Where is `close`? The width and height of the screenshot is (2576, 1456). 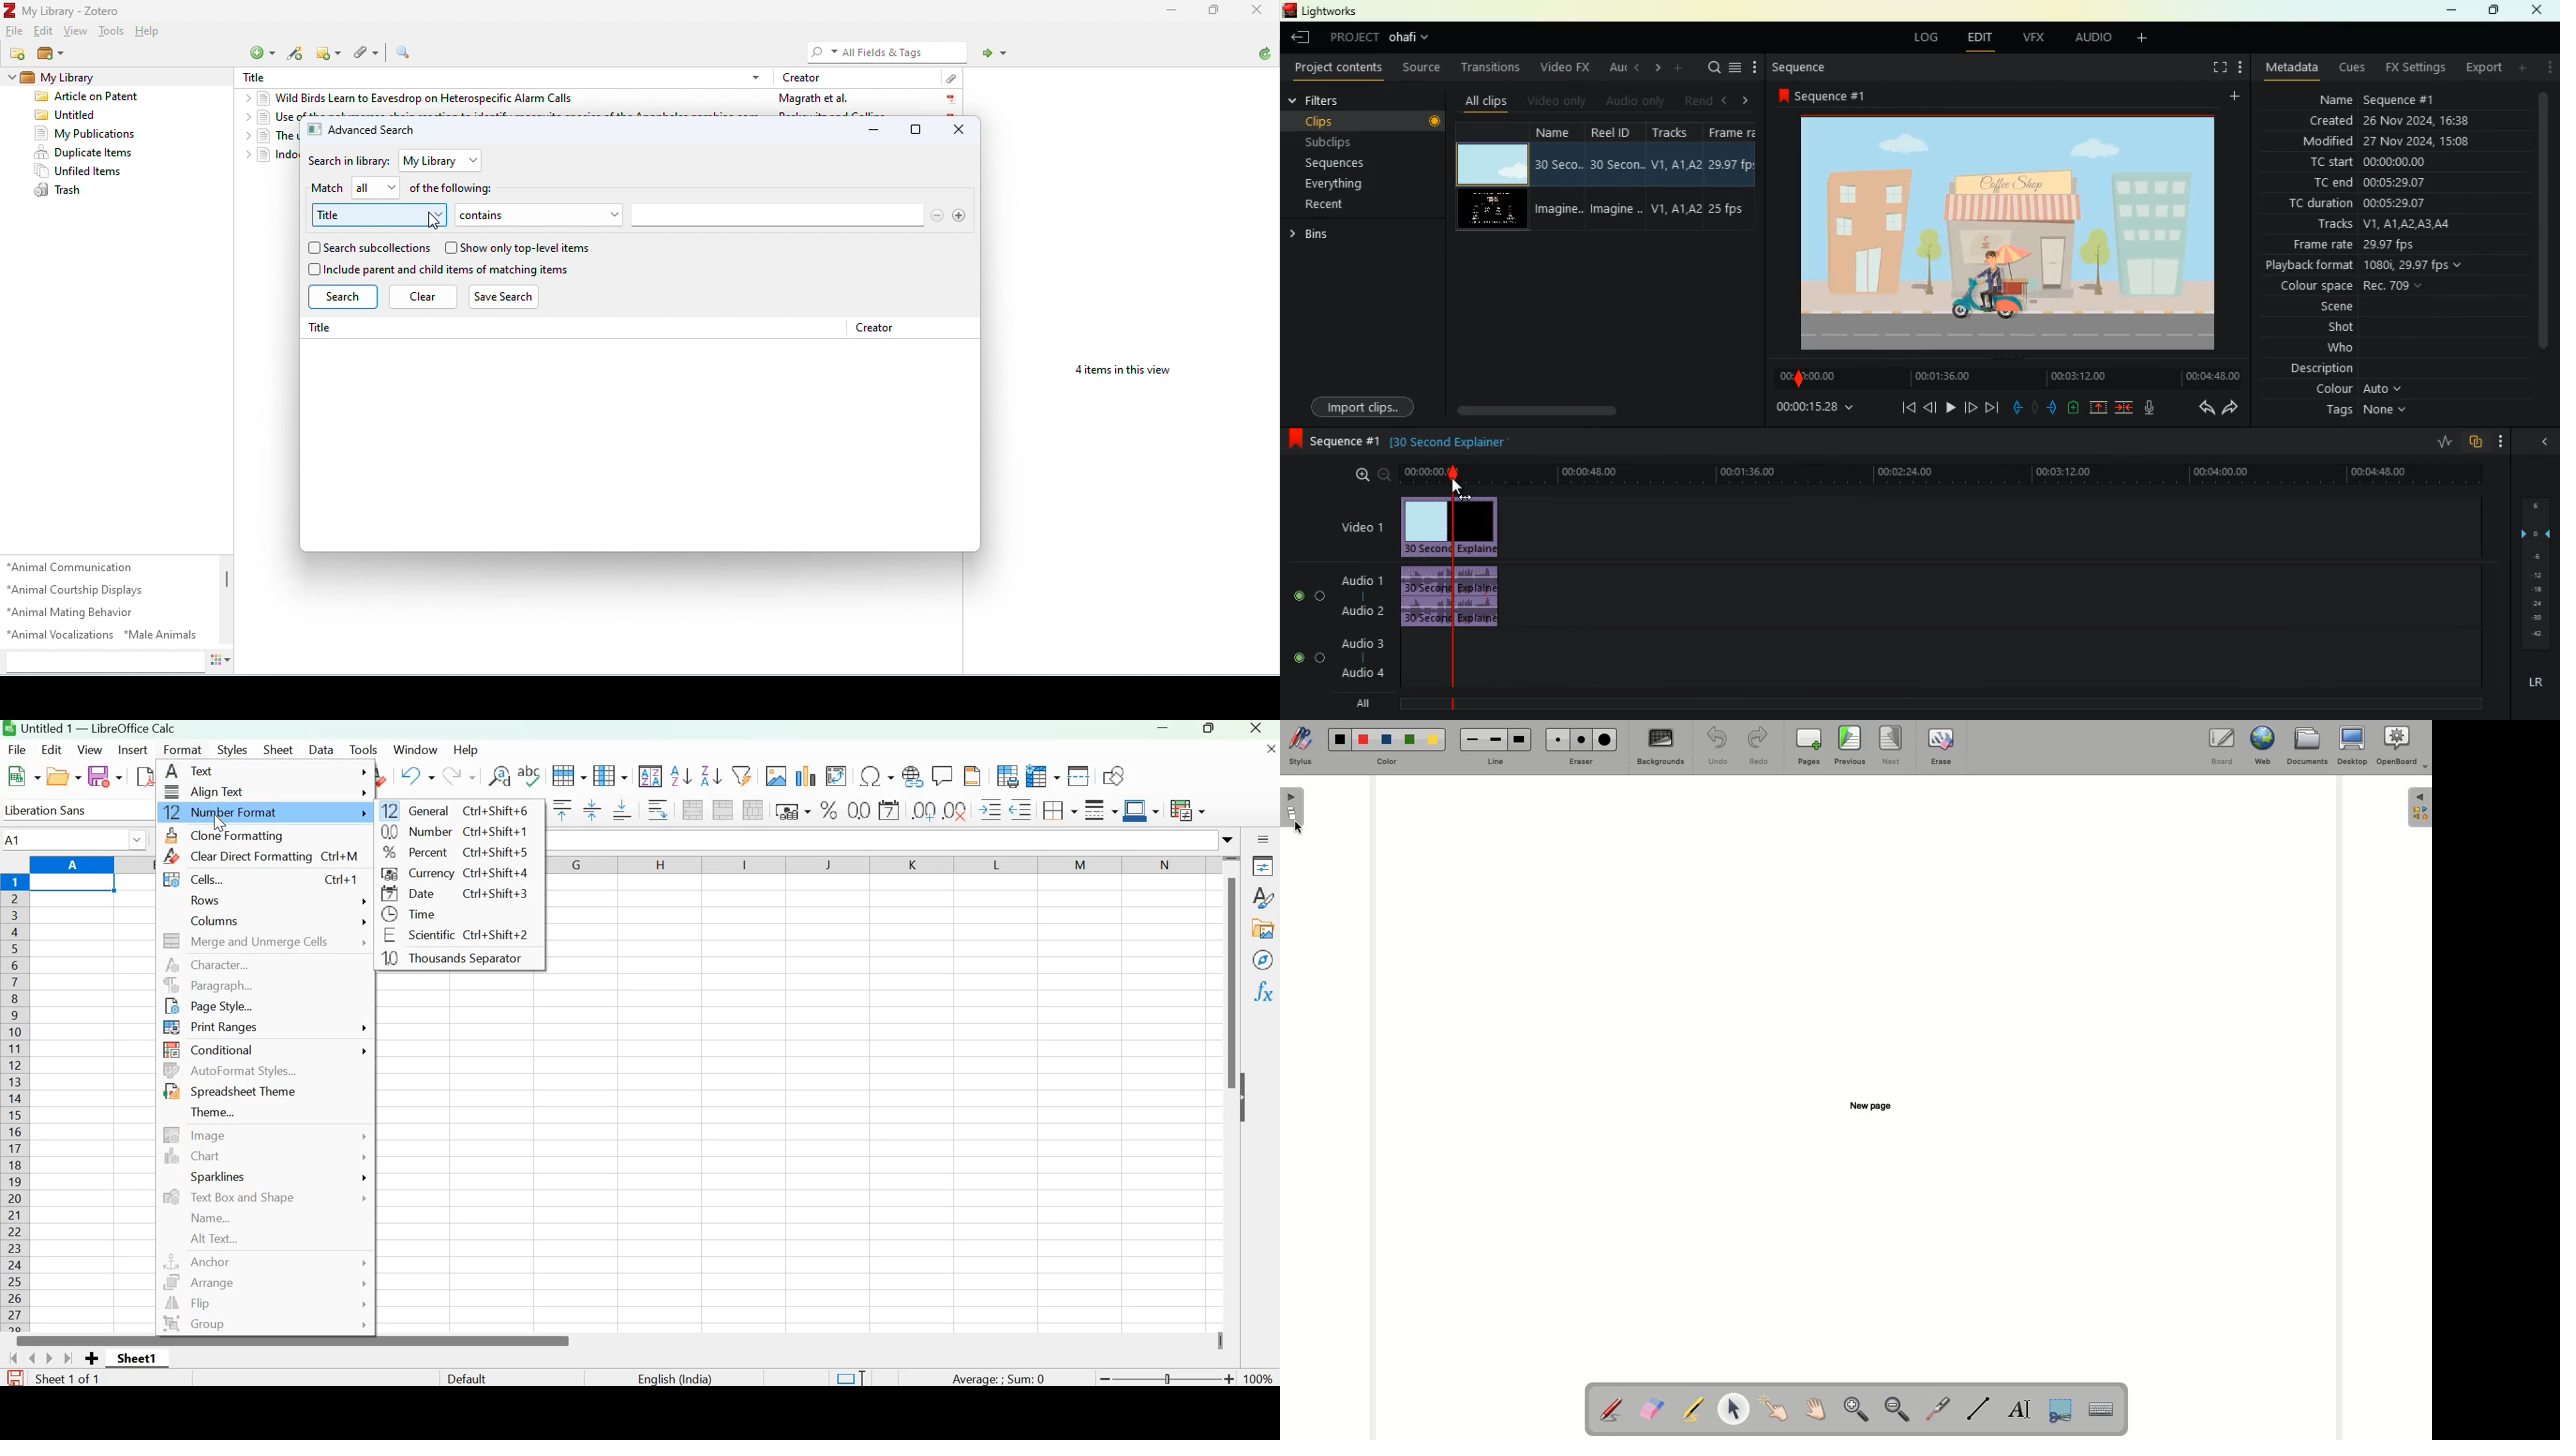 close is located at coordinates (2543, 441).